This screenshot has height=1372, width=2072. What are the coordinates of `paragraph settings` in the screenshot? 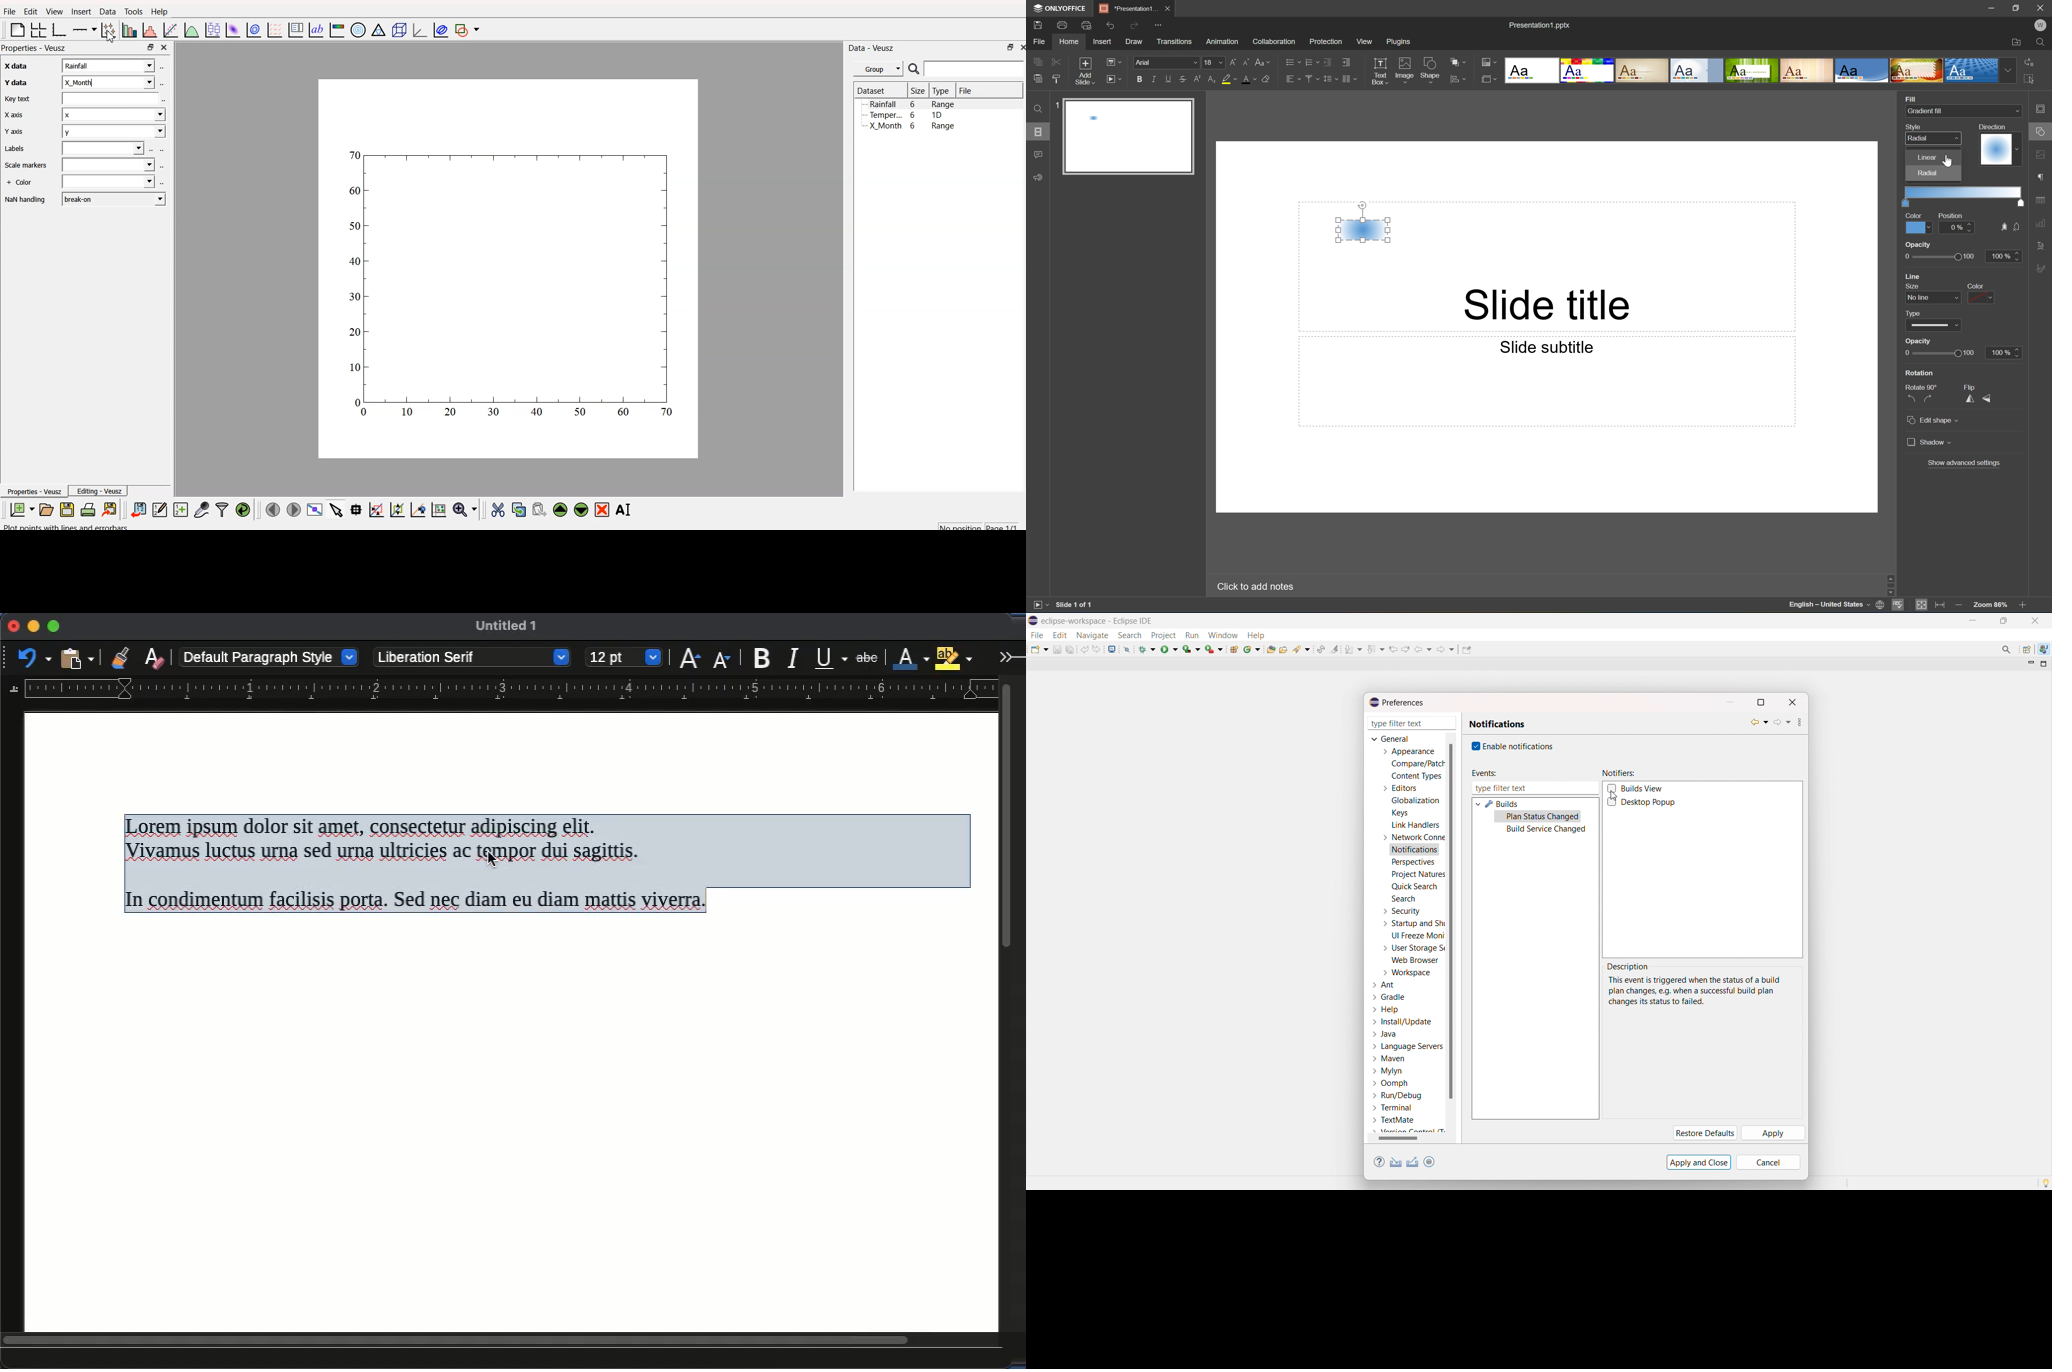 It's located at (2042, 176).